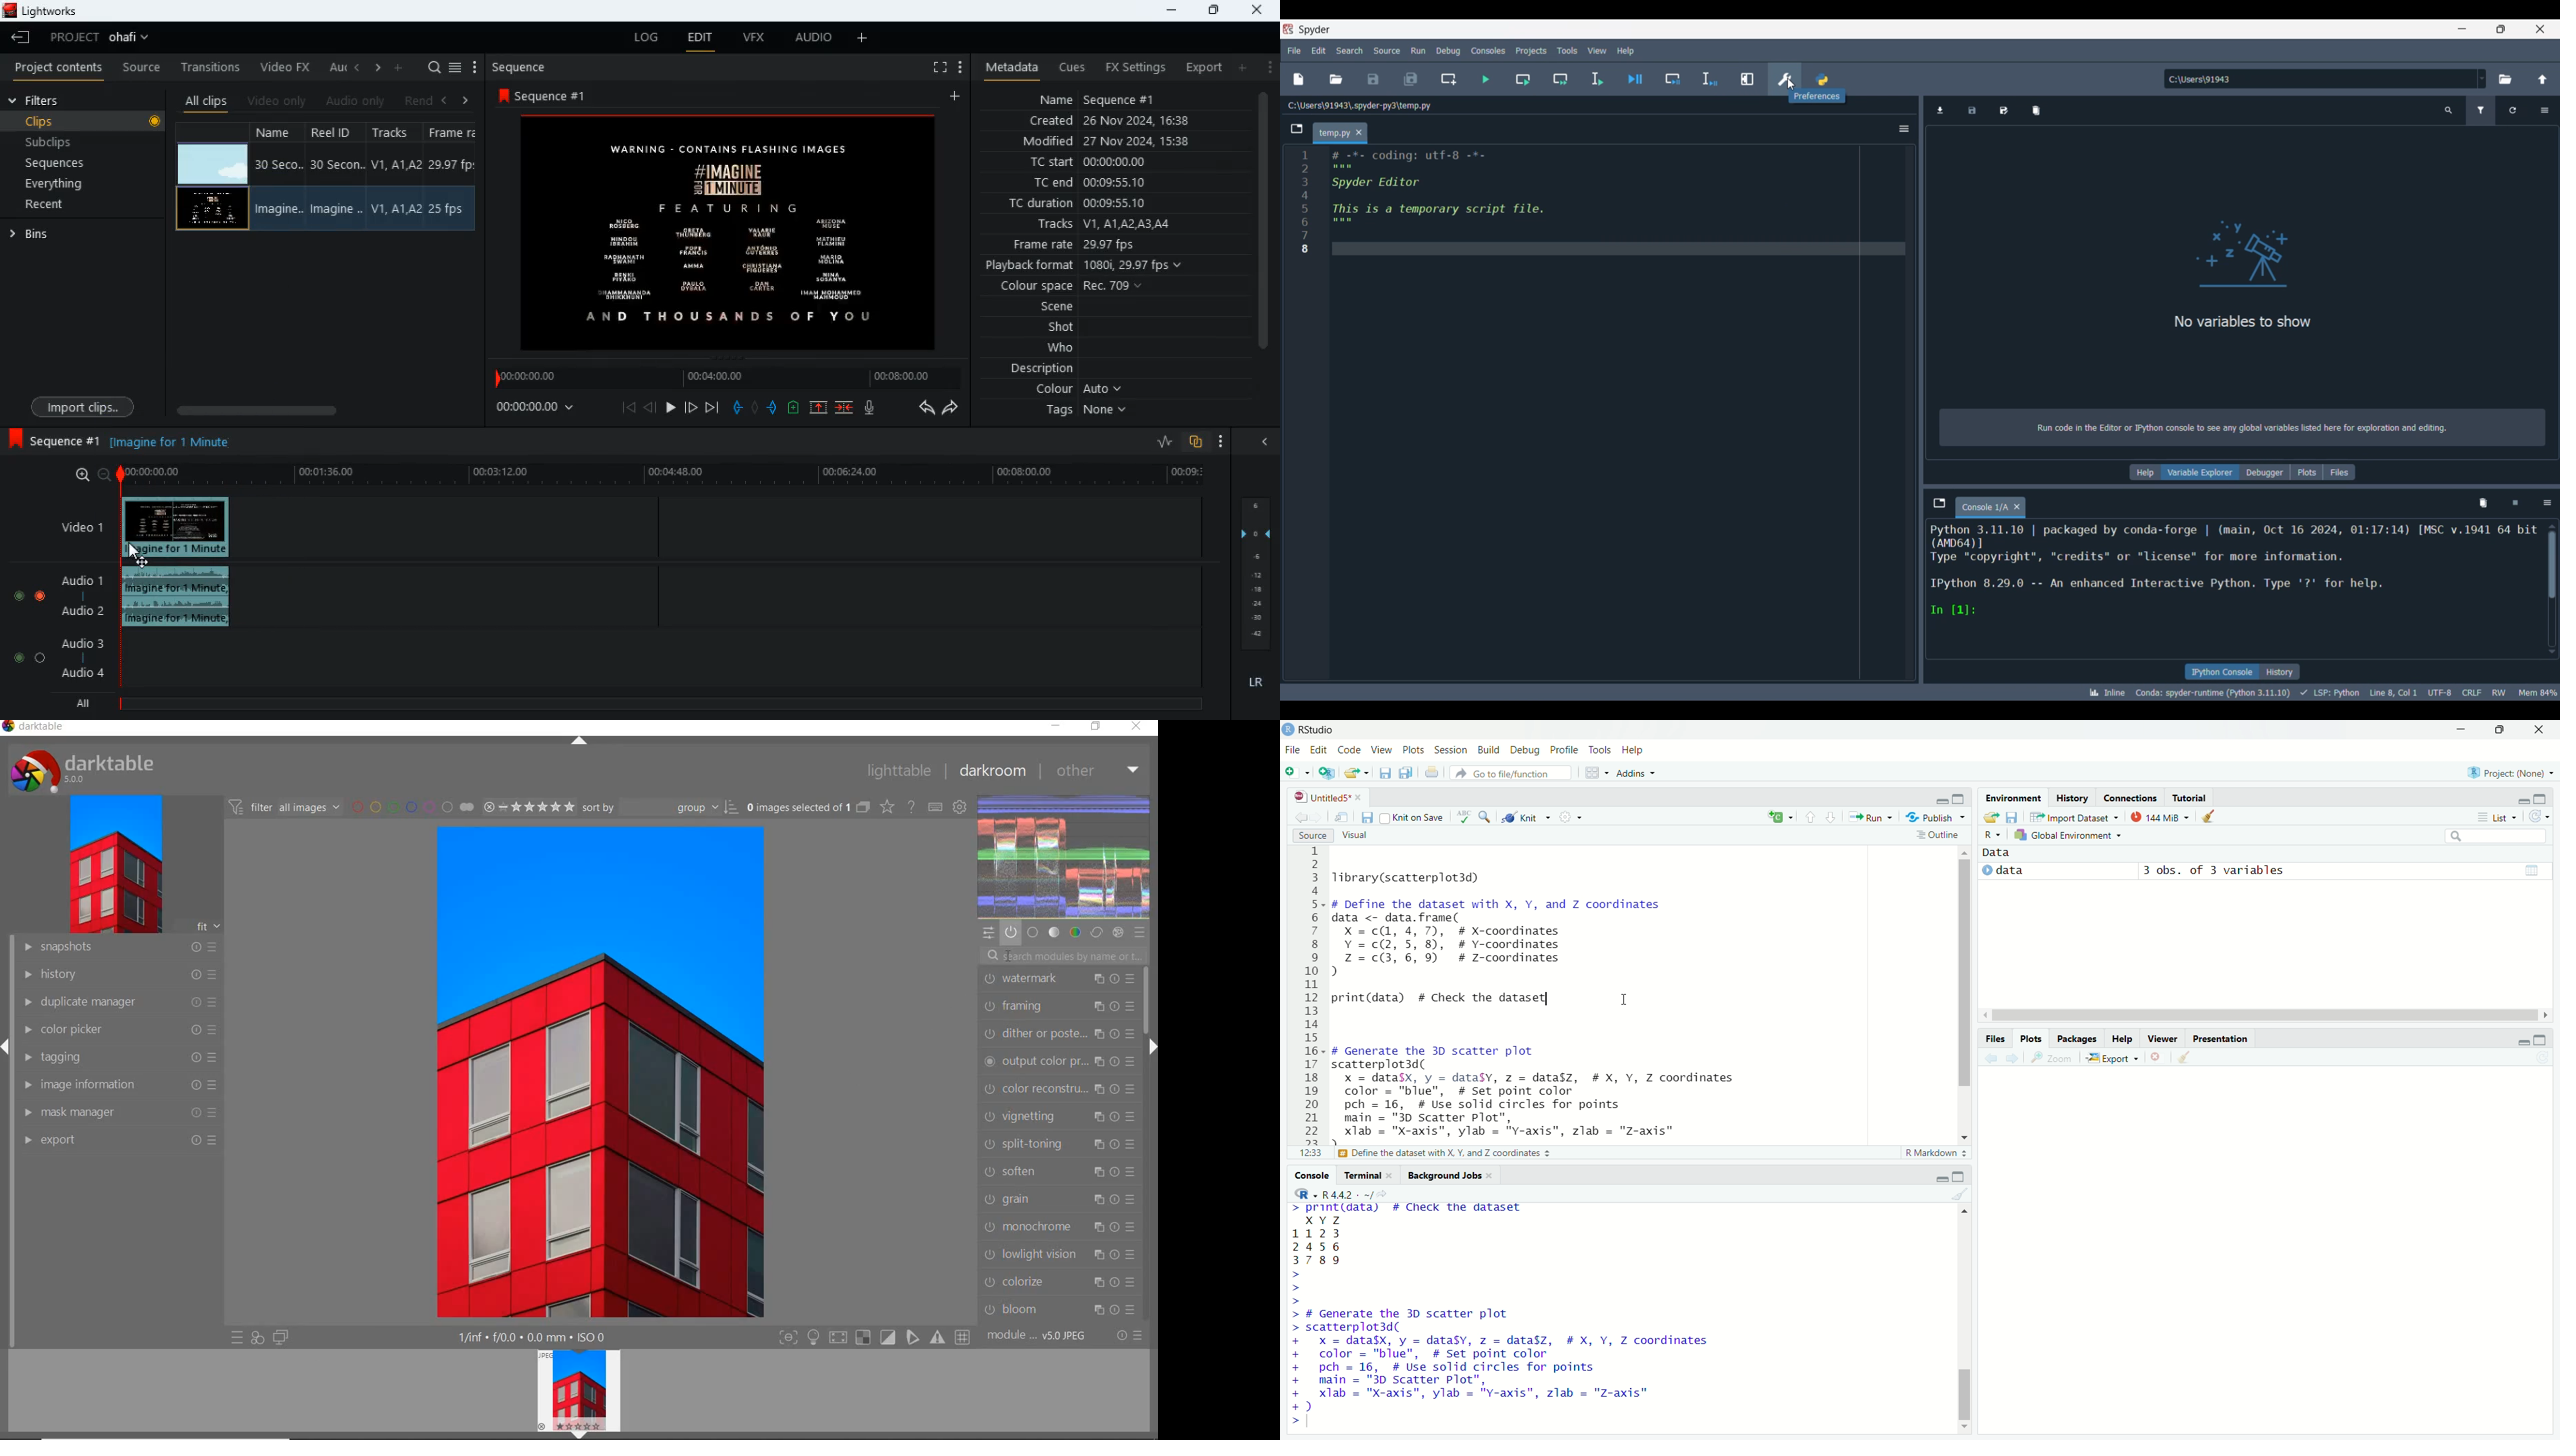 This screenshot has width=2576, height=1456. I want to click on Close tab, so click(2017, 506).